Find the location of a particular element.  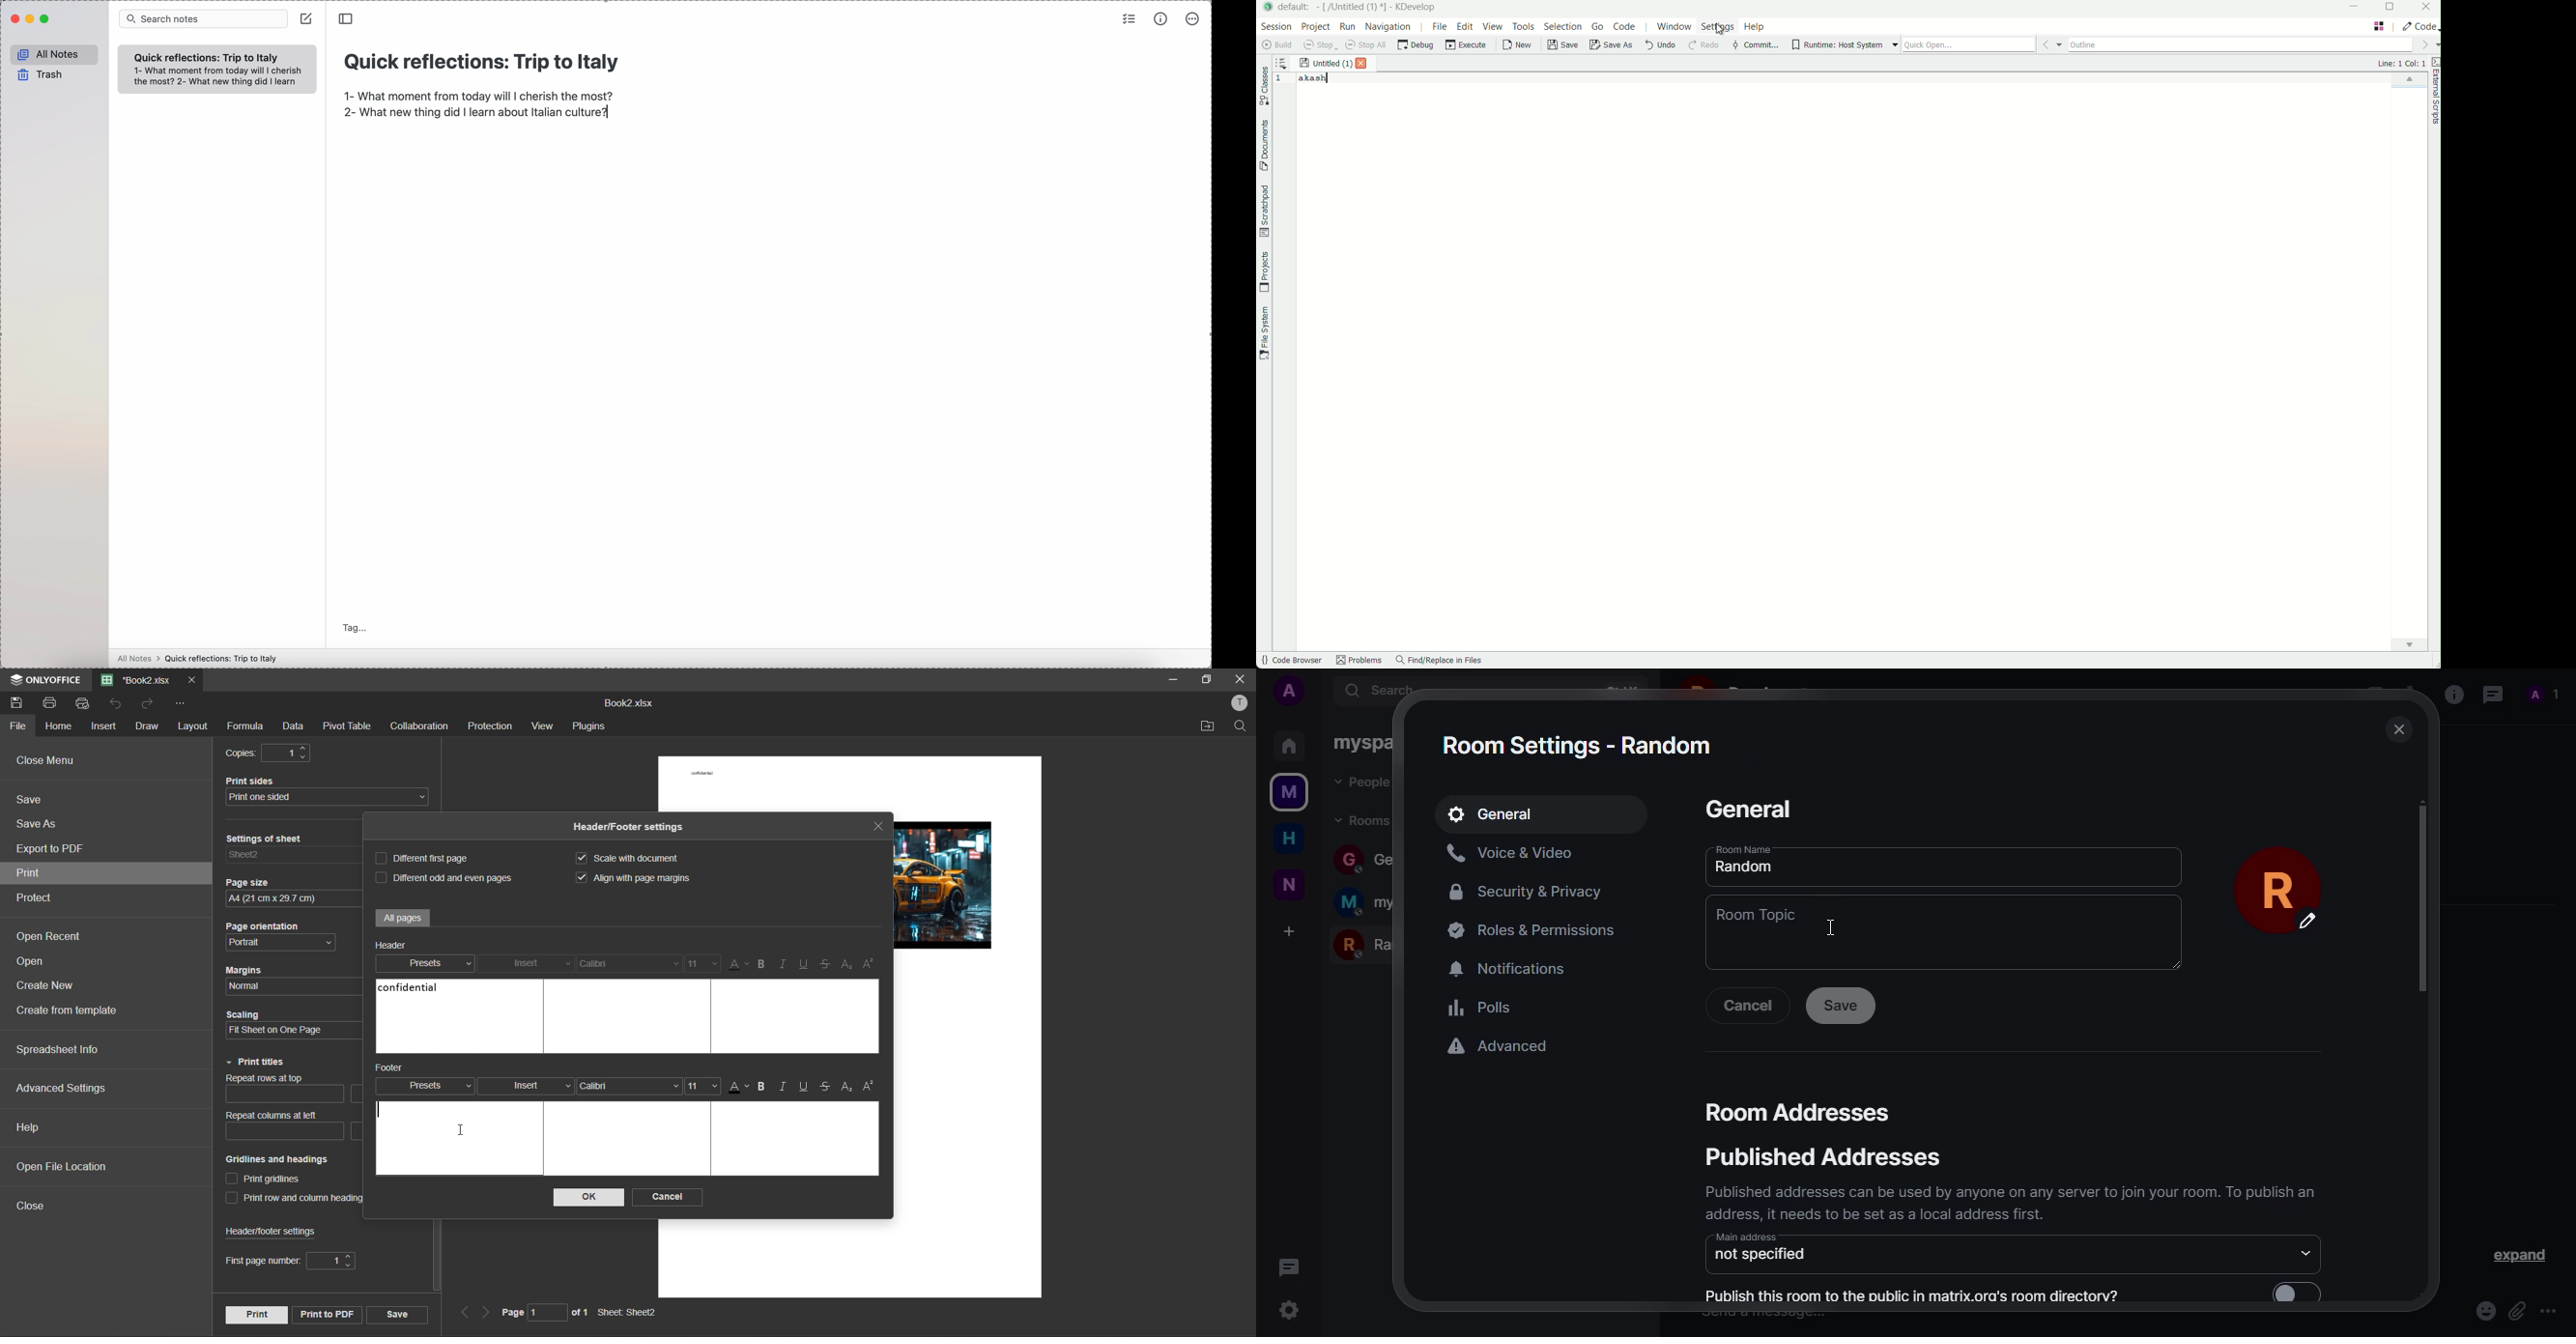

advanced settings is located at coordinates (66, 1090).